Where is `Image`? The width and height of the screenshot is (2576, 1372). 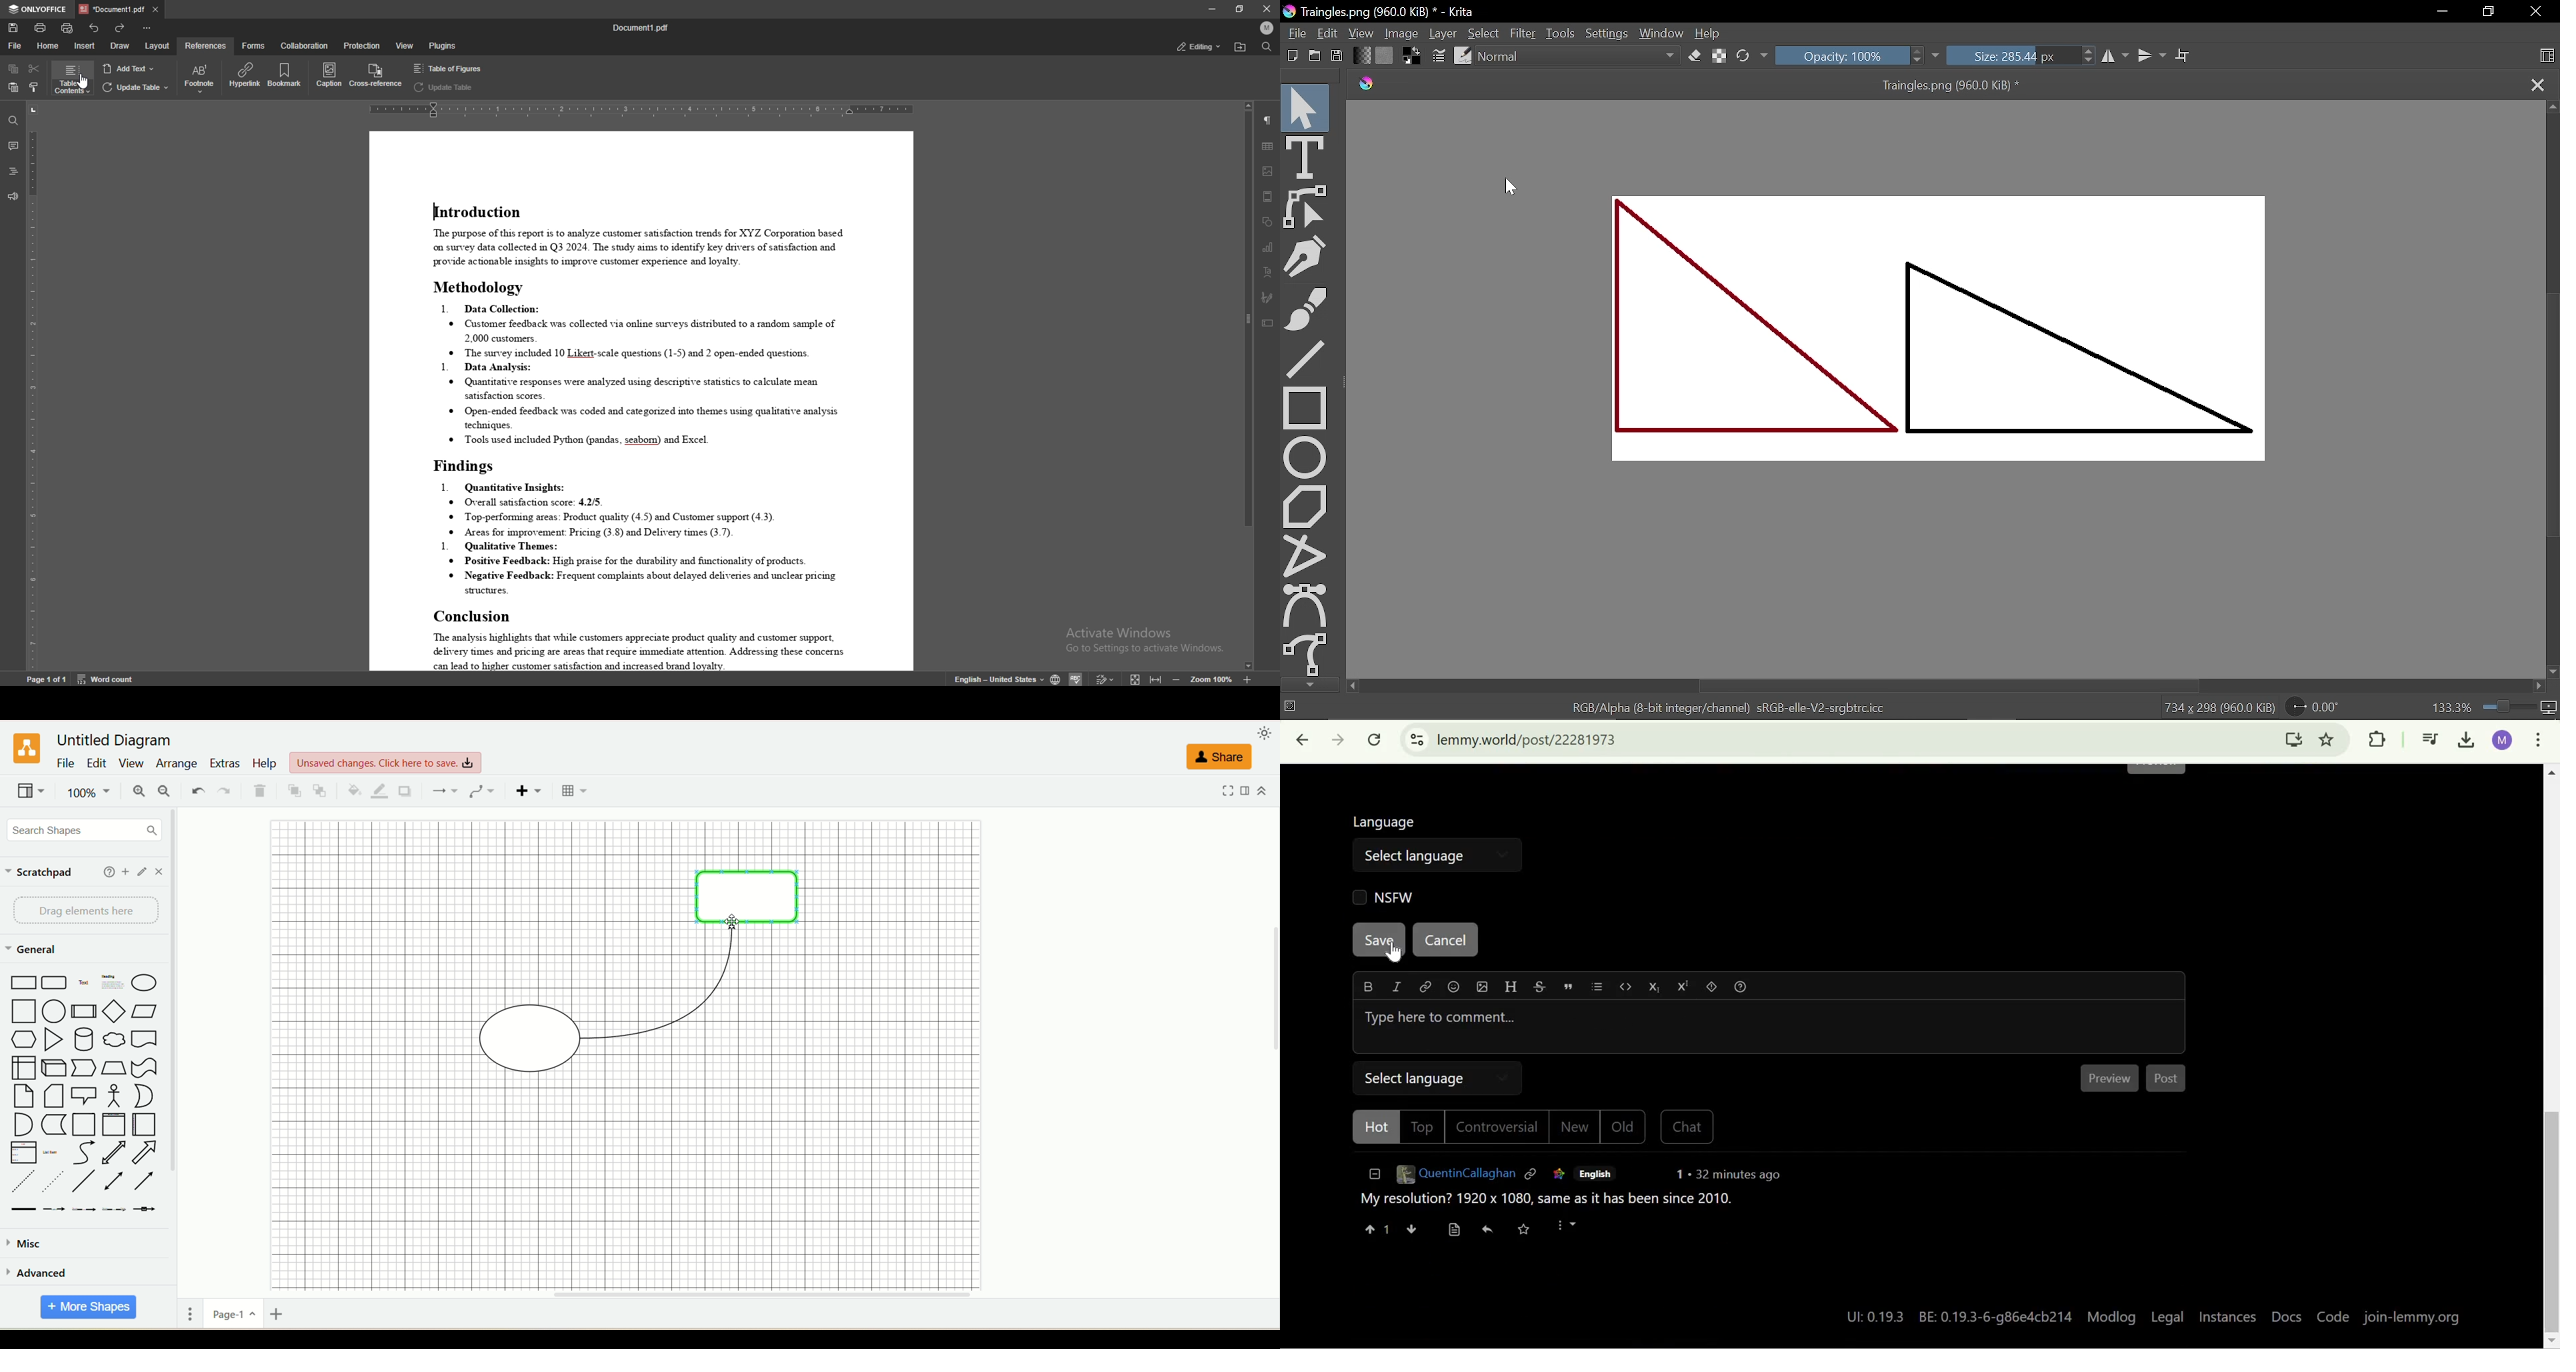 Image is located at coordinates (1401, 35).